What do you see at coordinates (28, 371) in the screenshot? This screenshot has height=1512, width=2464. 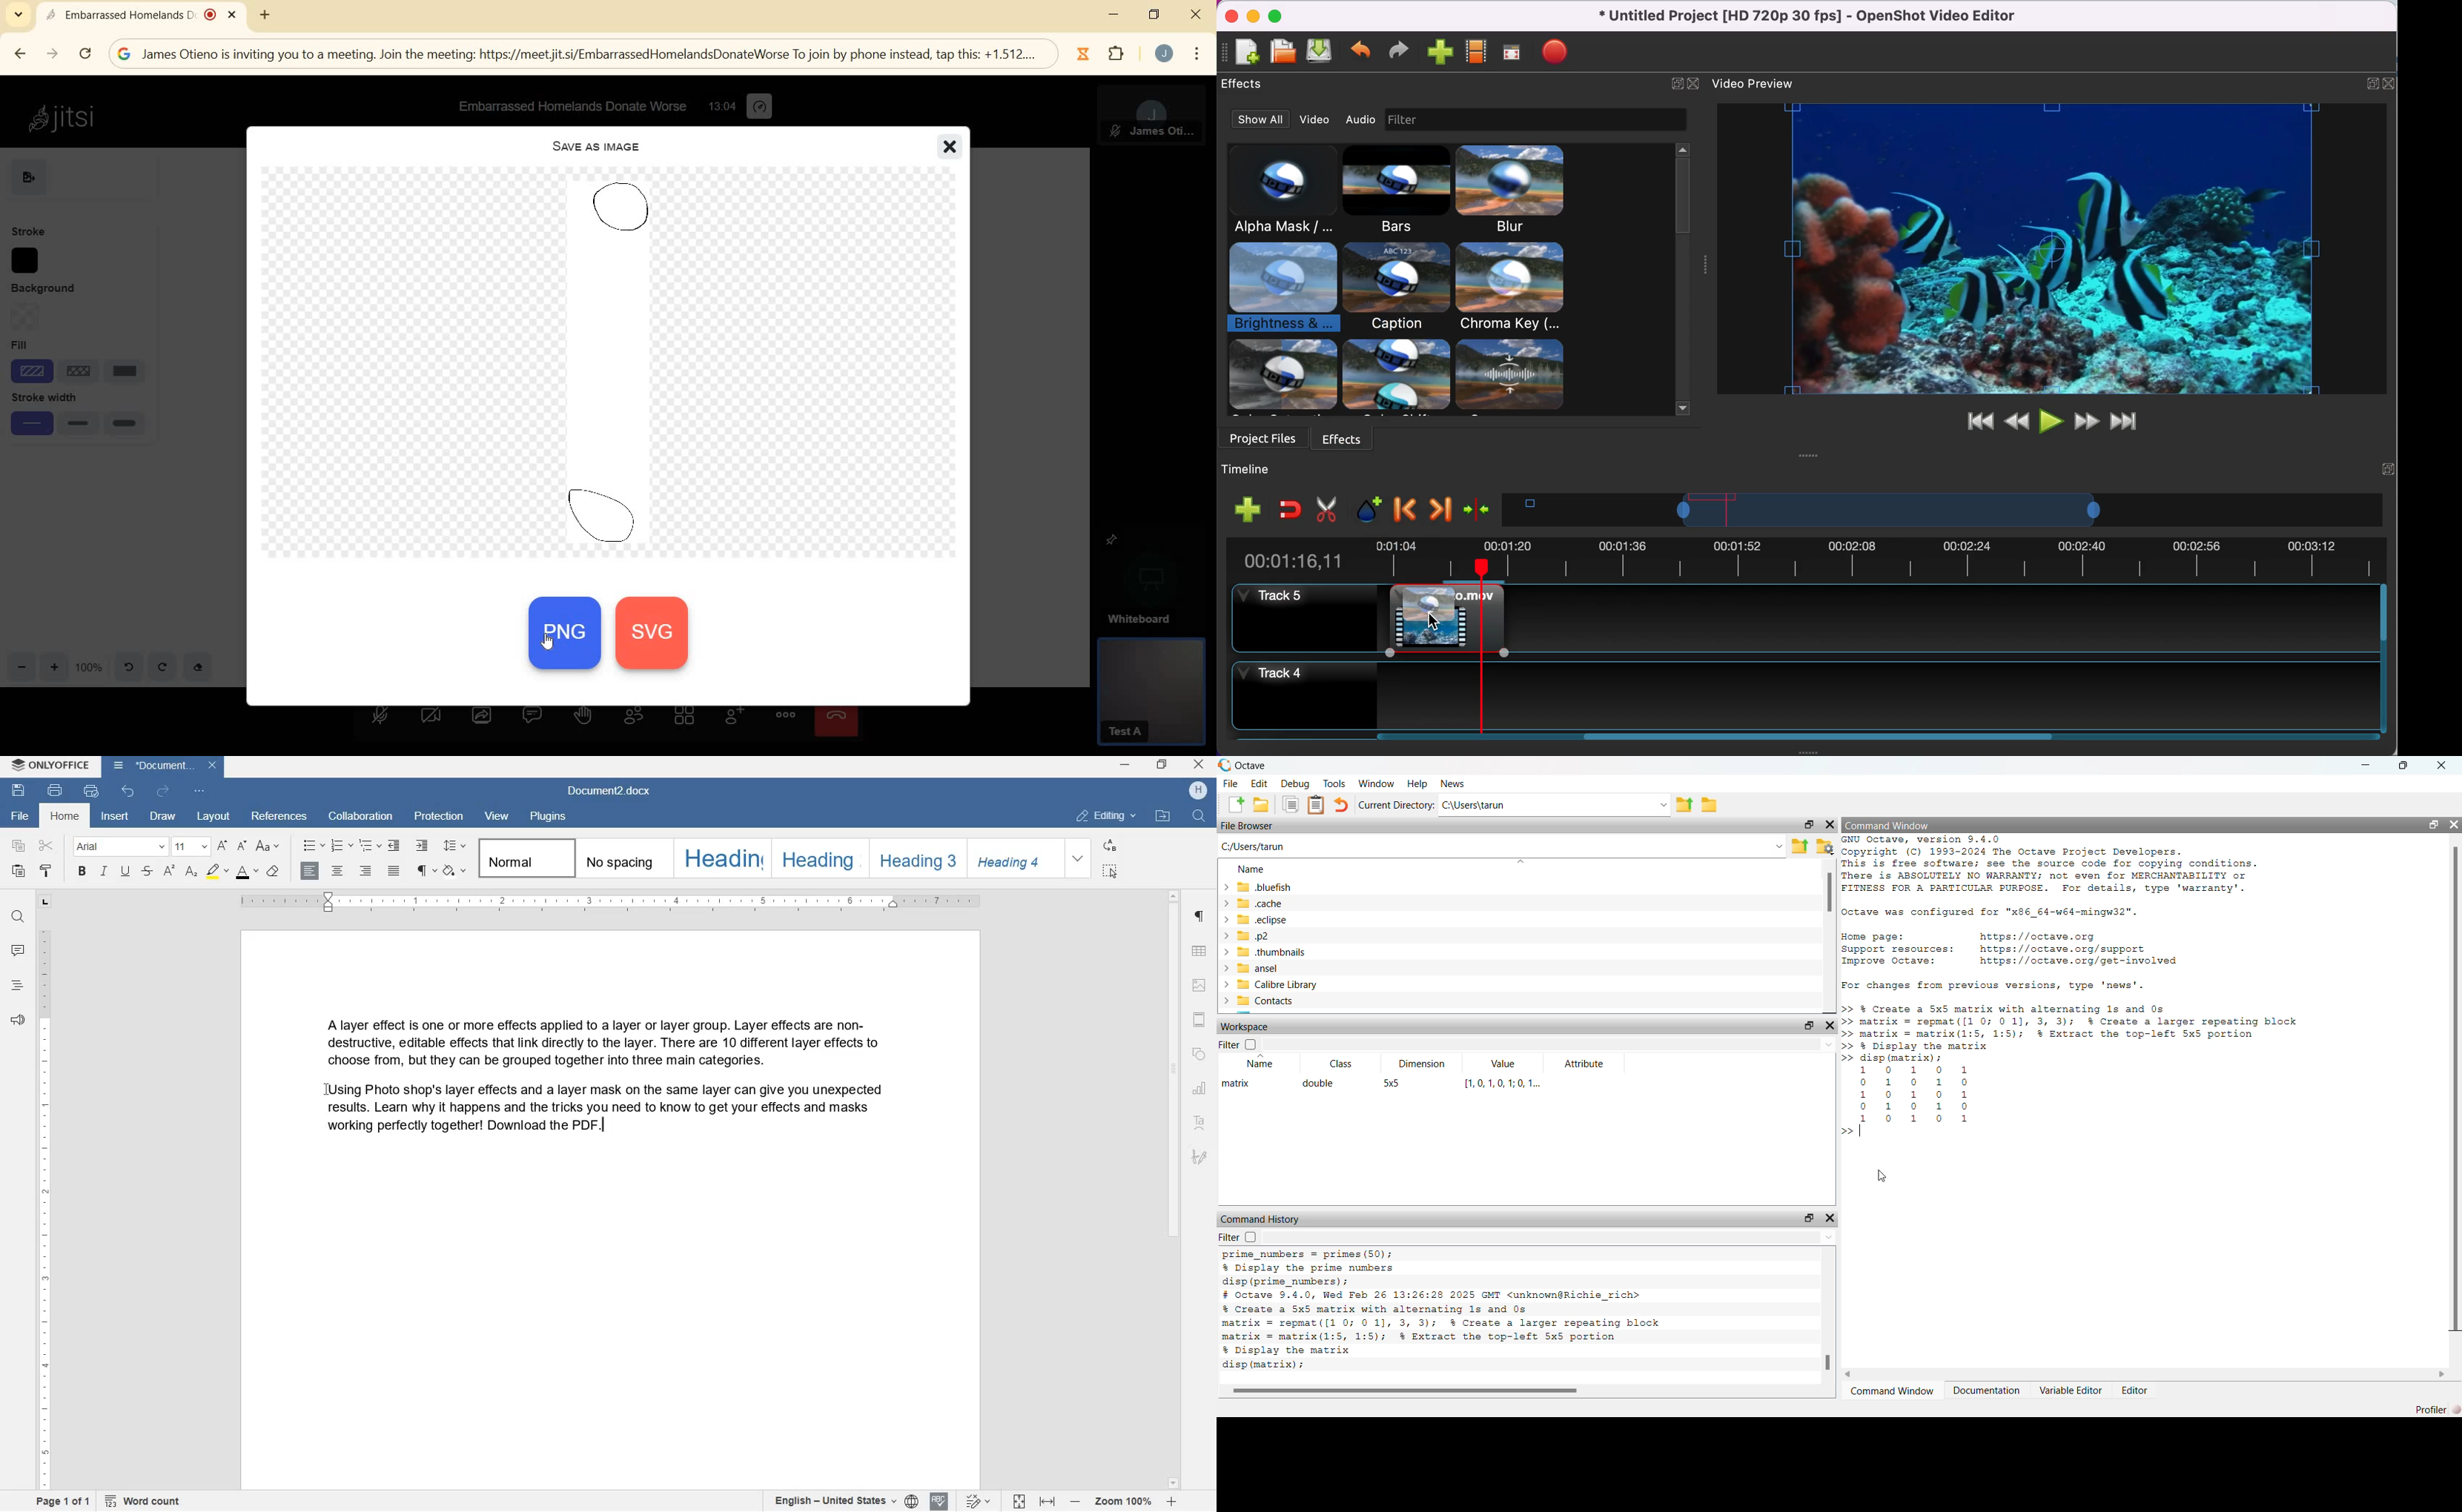 I see `shade` at bounding box center [28, 371].